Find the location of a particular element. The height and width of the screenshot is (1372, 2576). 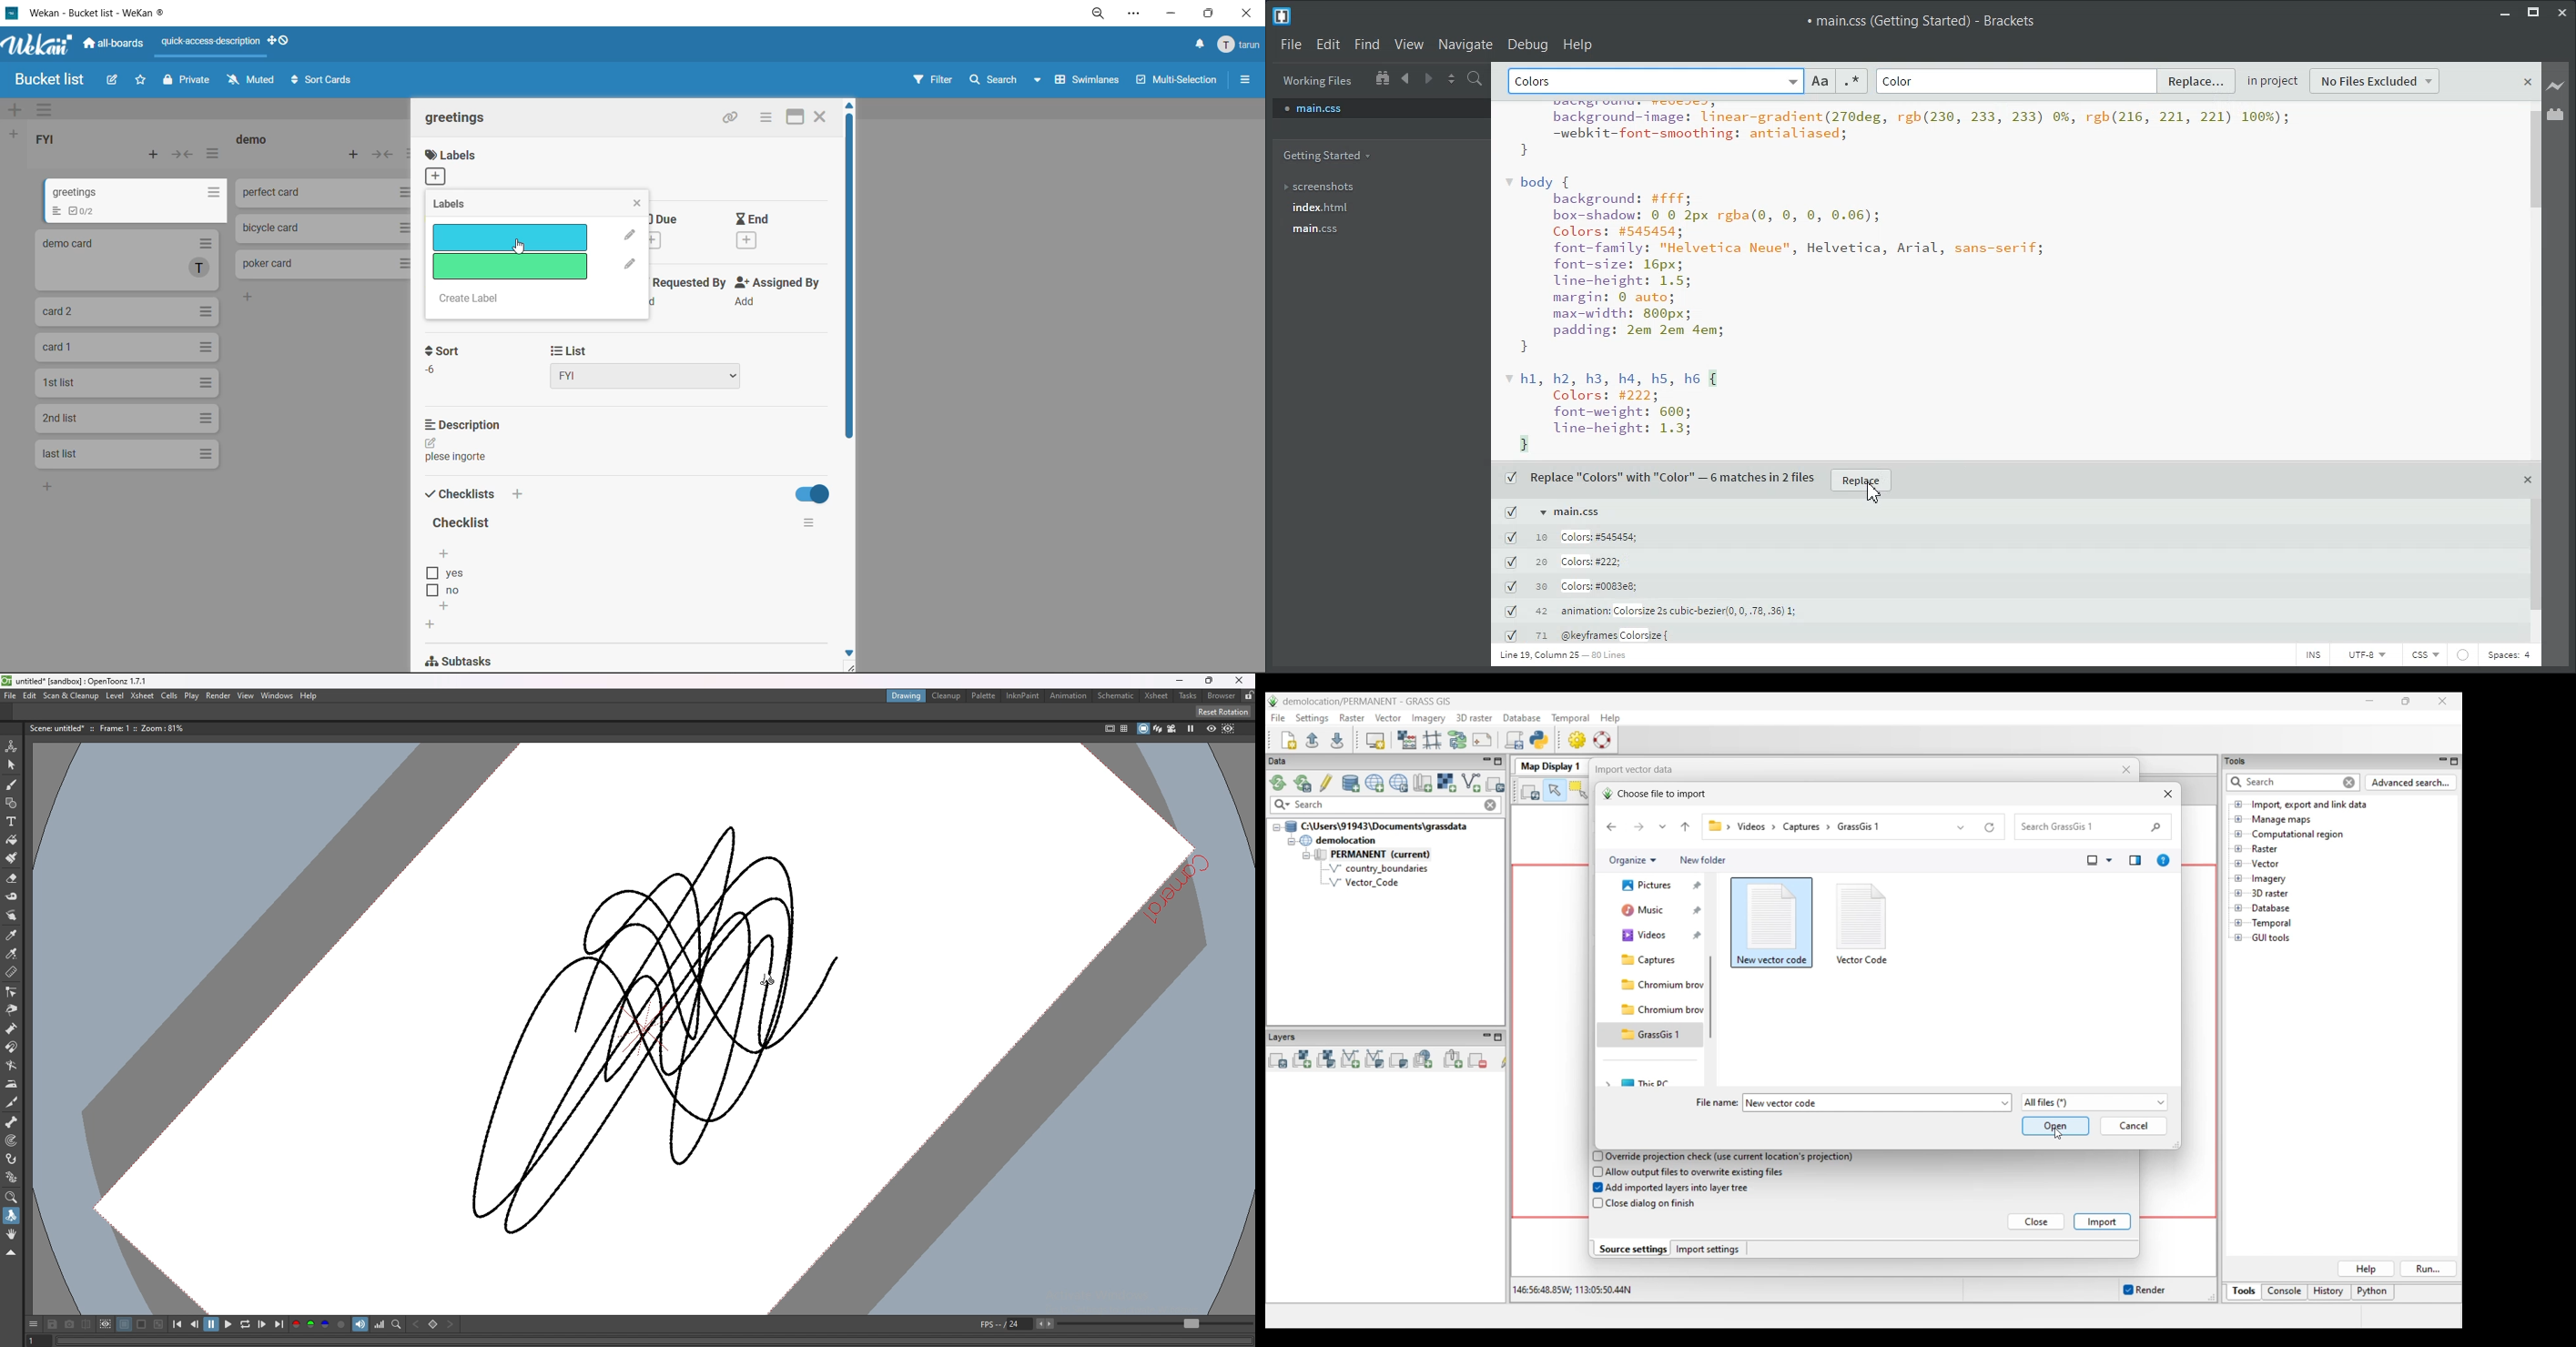

Logo is located at coordinates (1283, 15).